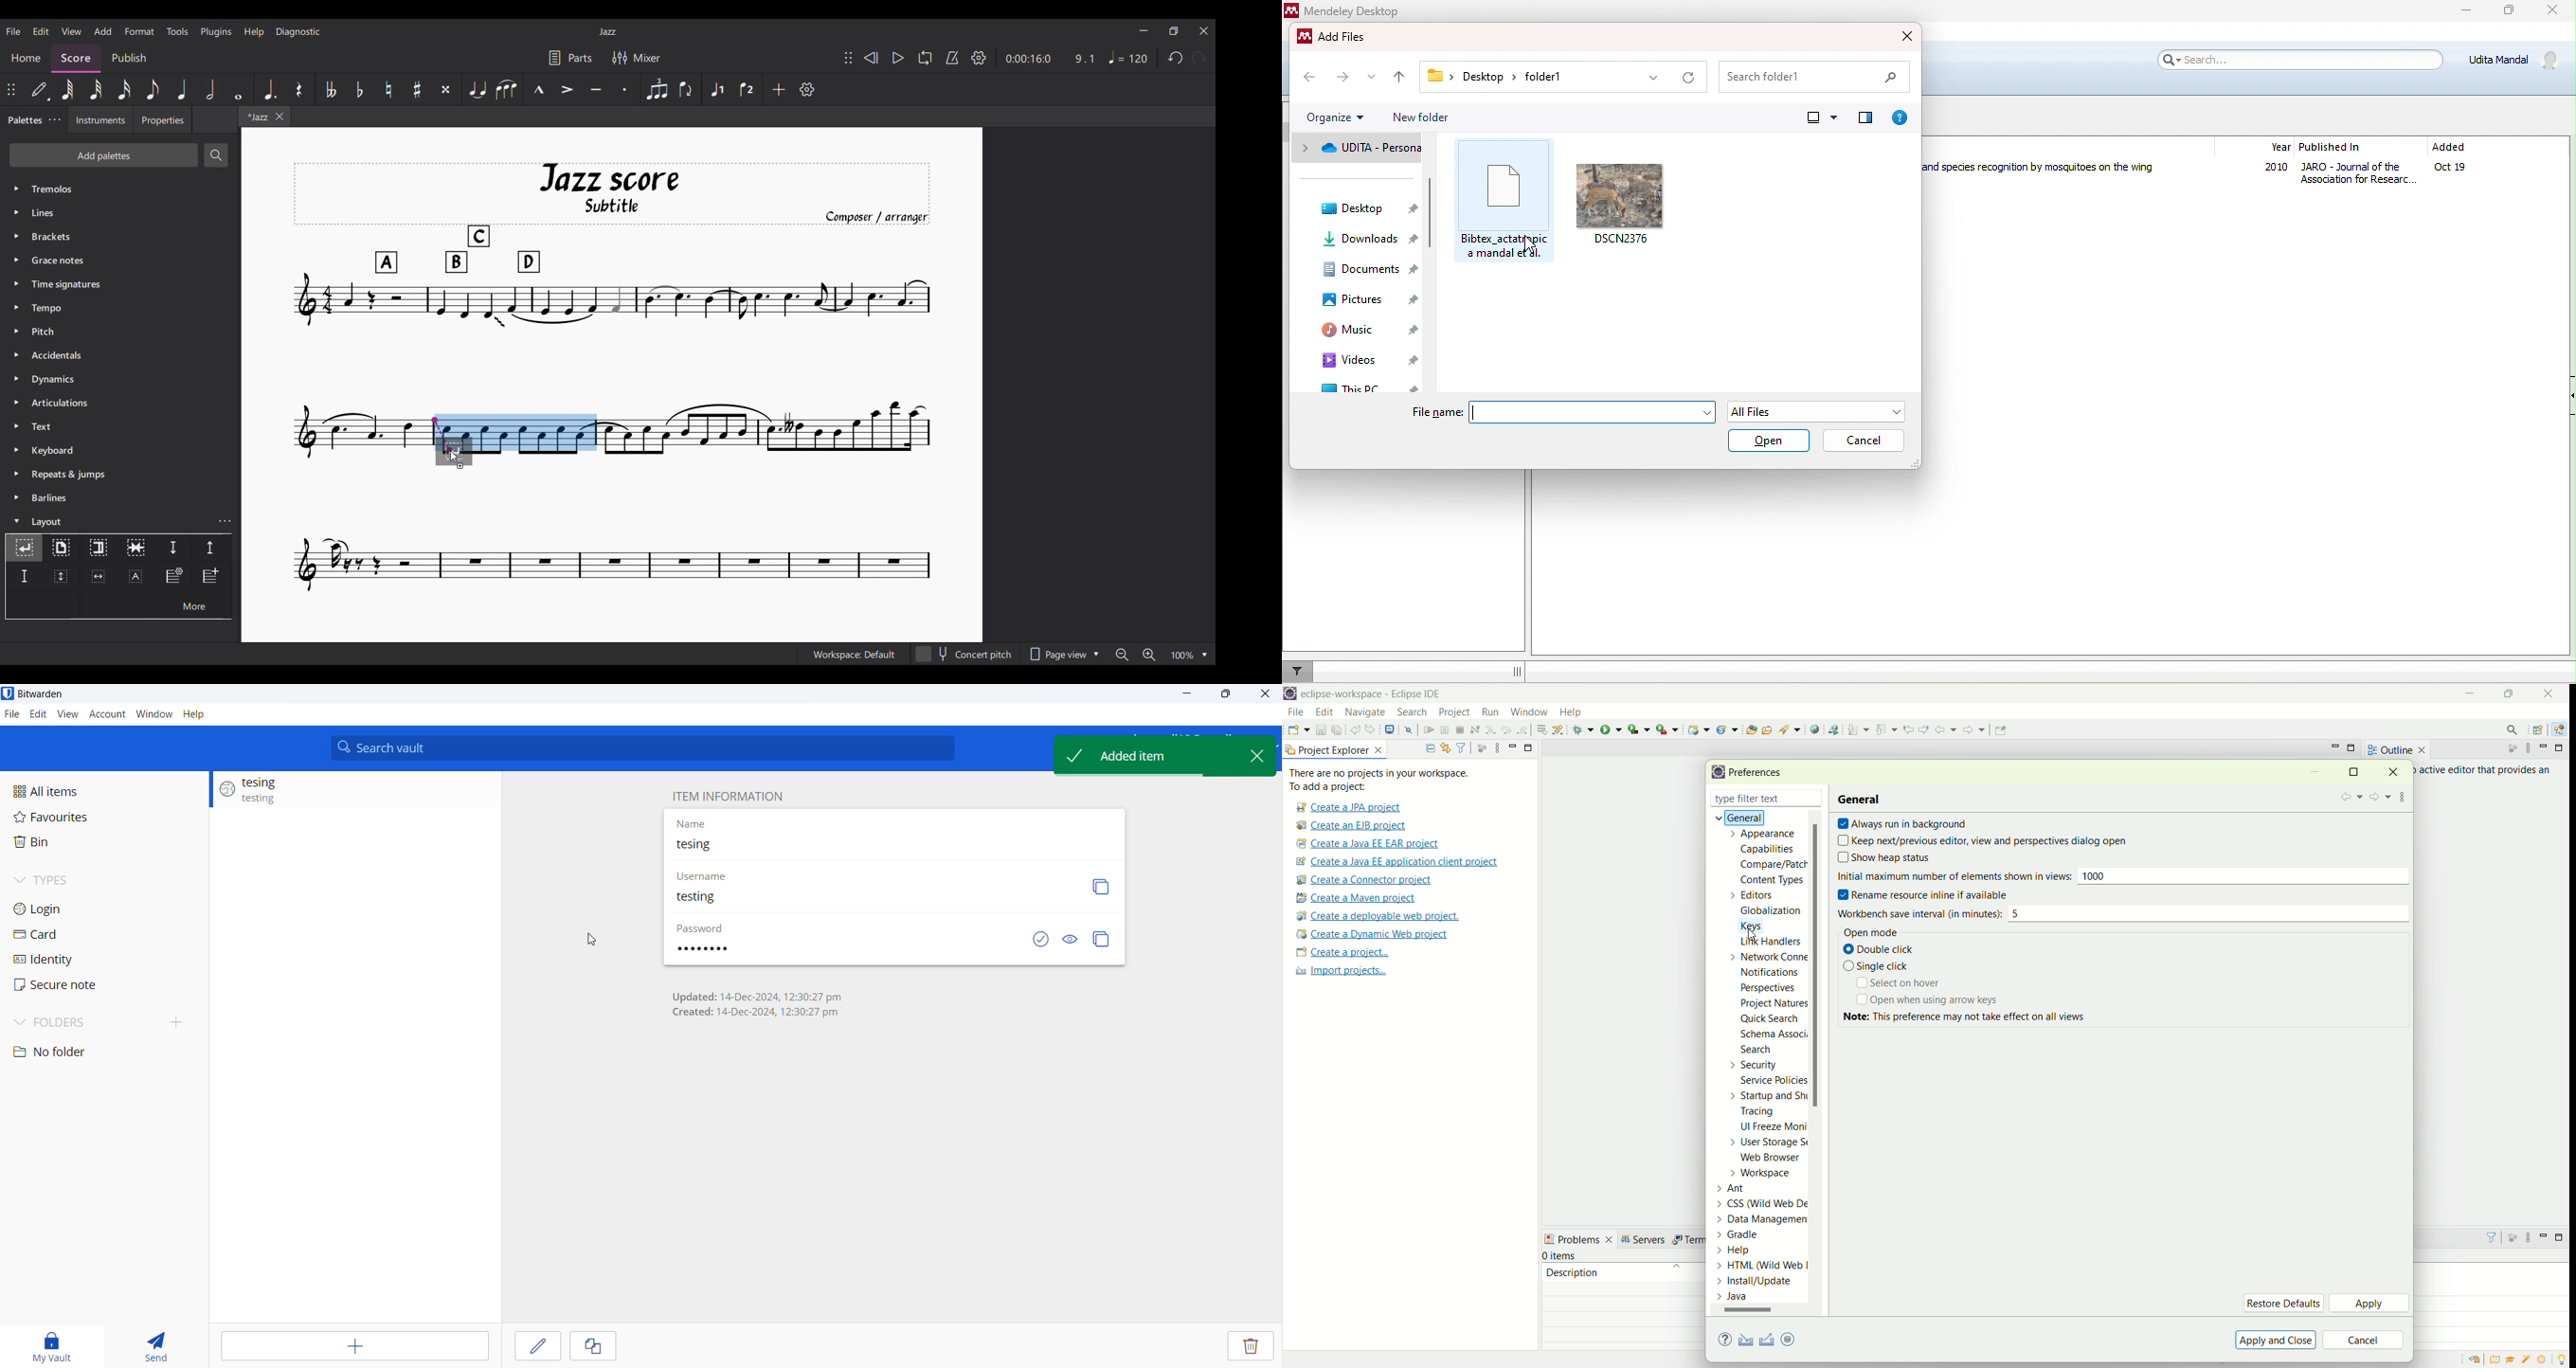 The width and height of the screenshot is (2576, 1372). I want to click on schema association, so click(1775, 1035).